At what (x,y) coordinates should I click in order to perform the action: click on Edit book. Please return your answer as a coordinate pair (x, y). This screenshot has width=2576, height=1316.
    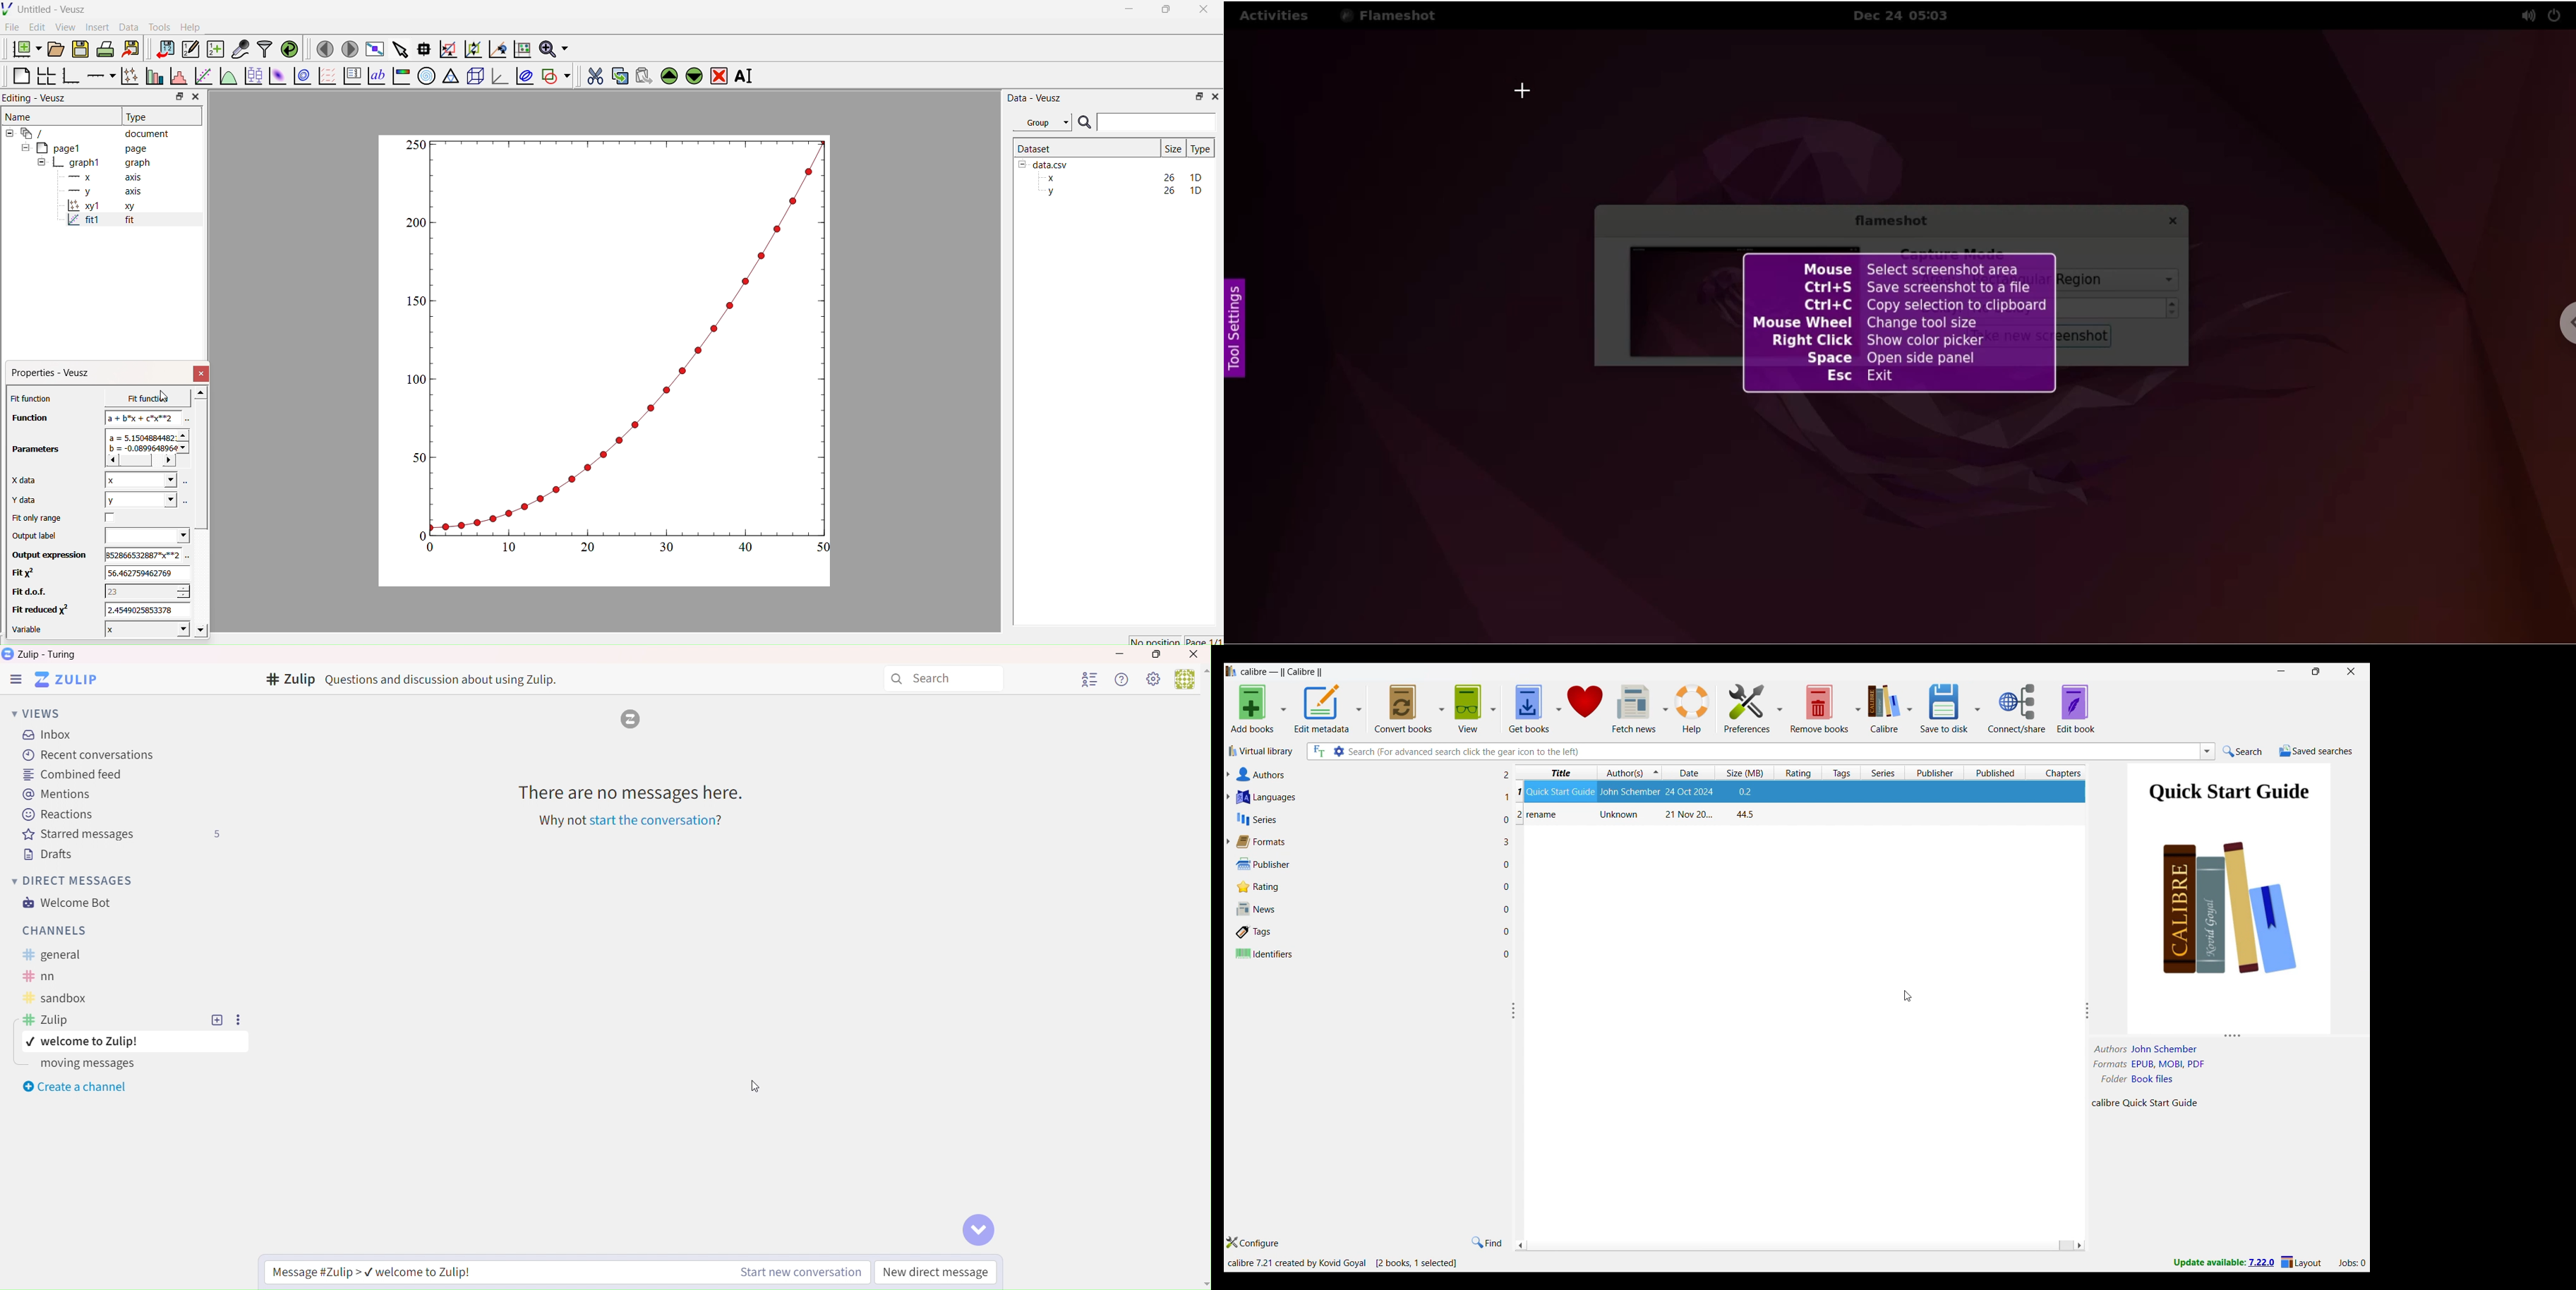
    Looking at the image, I should click on (2076, 708).